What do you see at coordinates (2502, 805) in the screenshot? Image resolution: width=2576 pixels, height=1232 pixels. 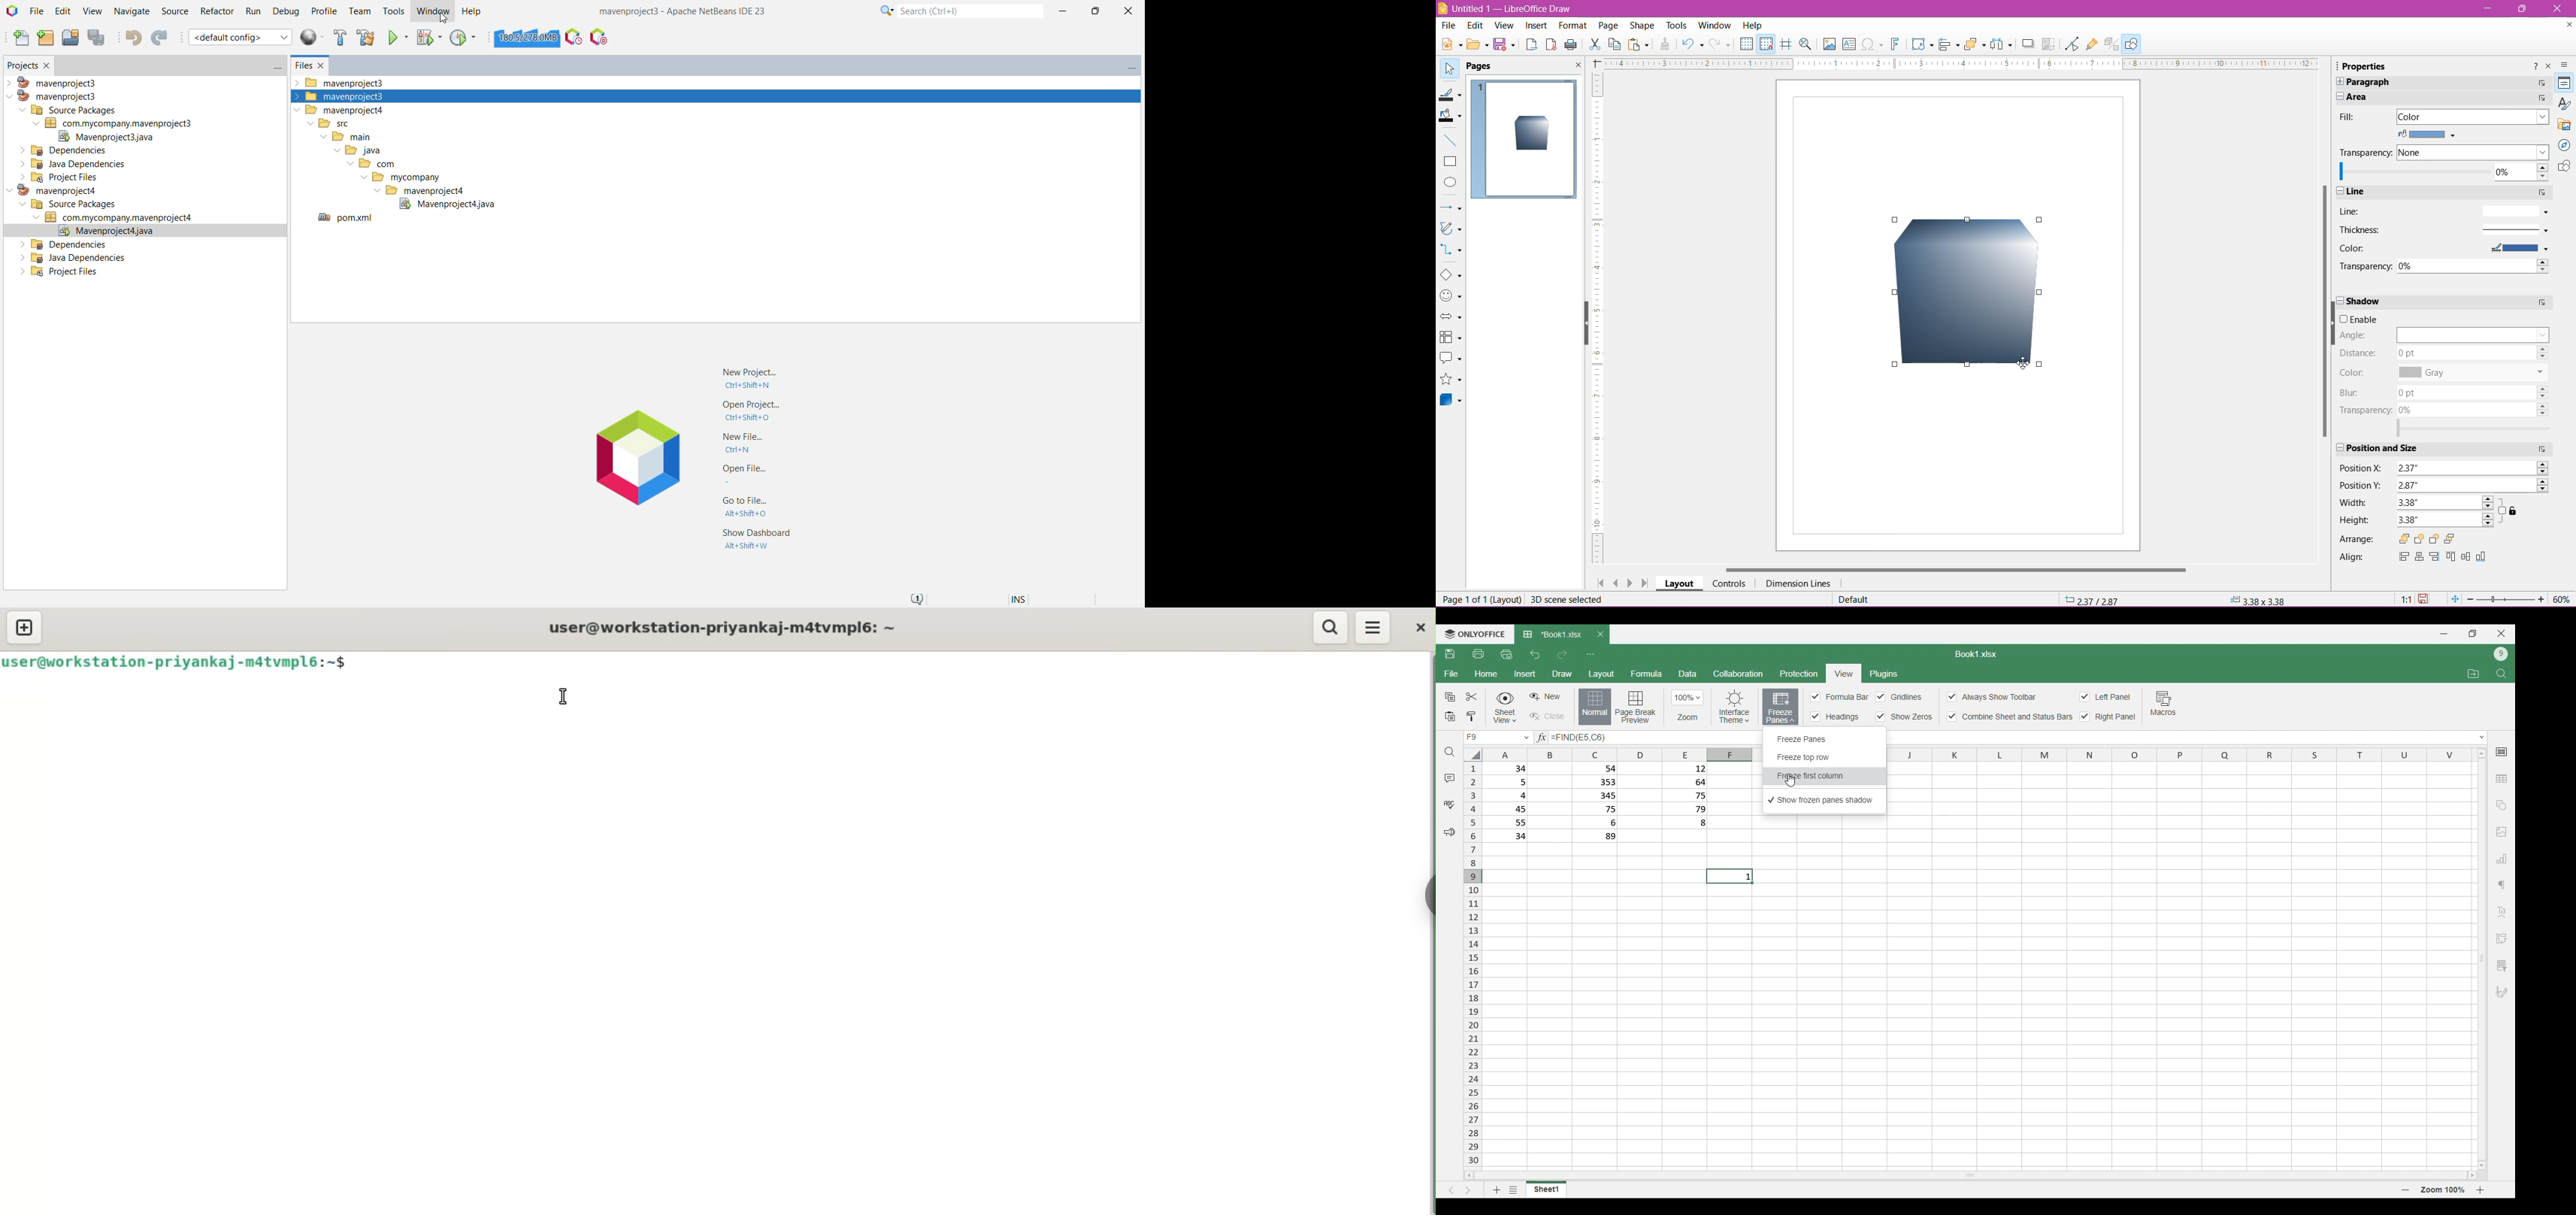 I see `Add shapes` at bounding box center [2502, 805].